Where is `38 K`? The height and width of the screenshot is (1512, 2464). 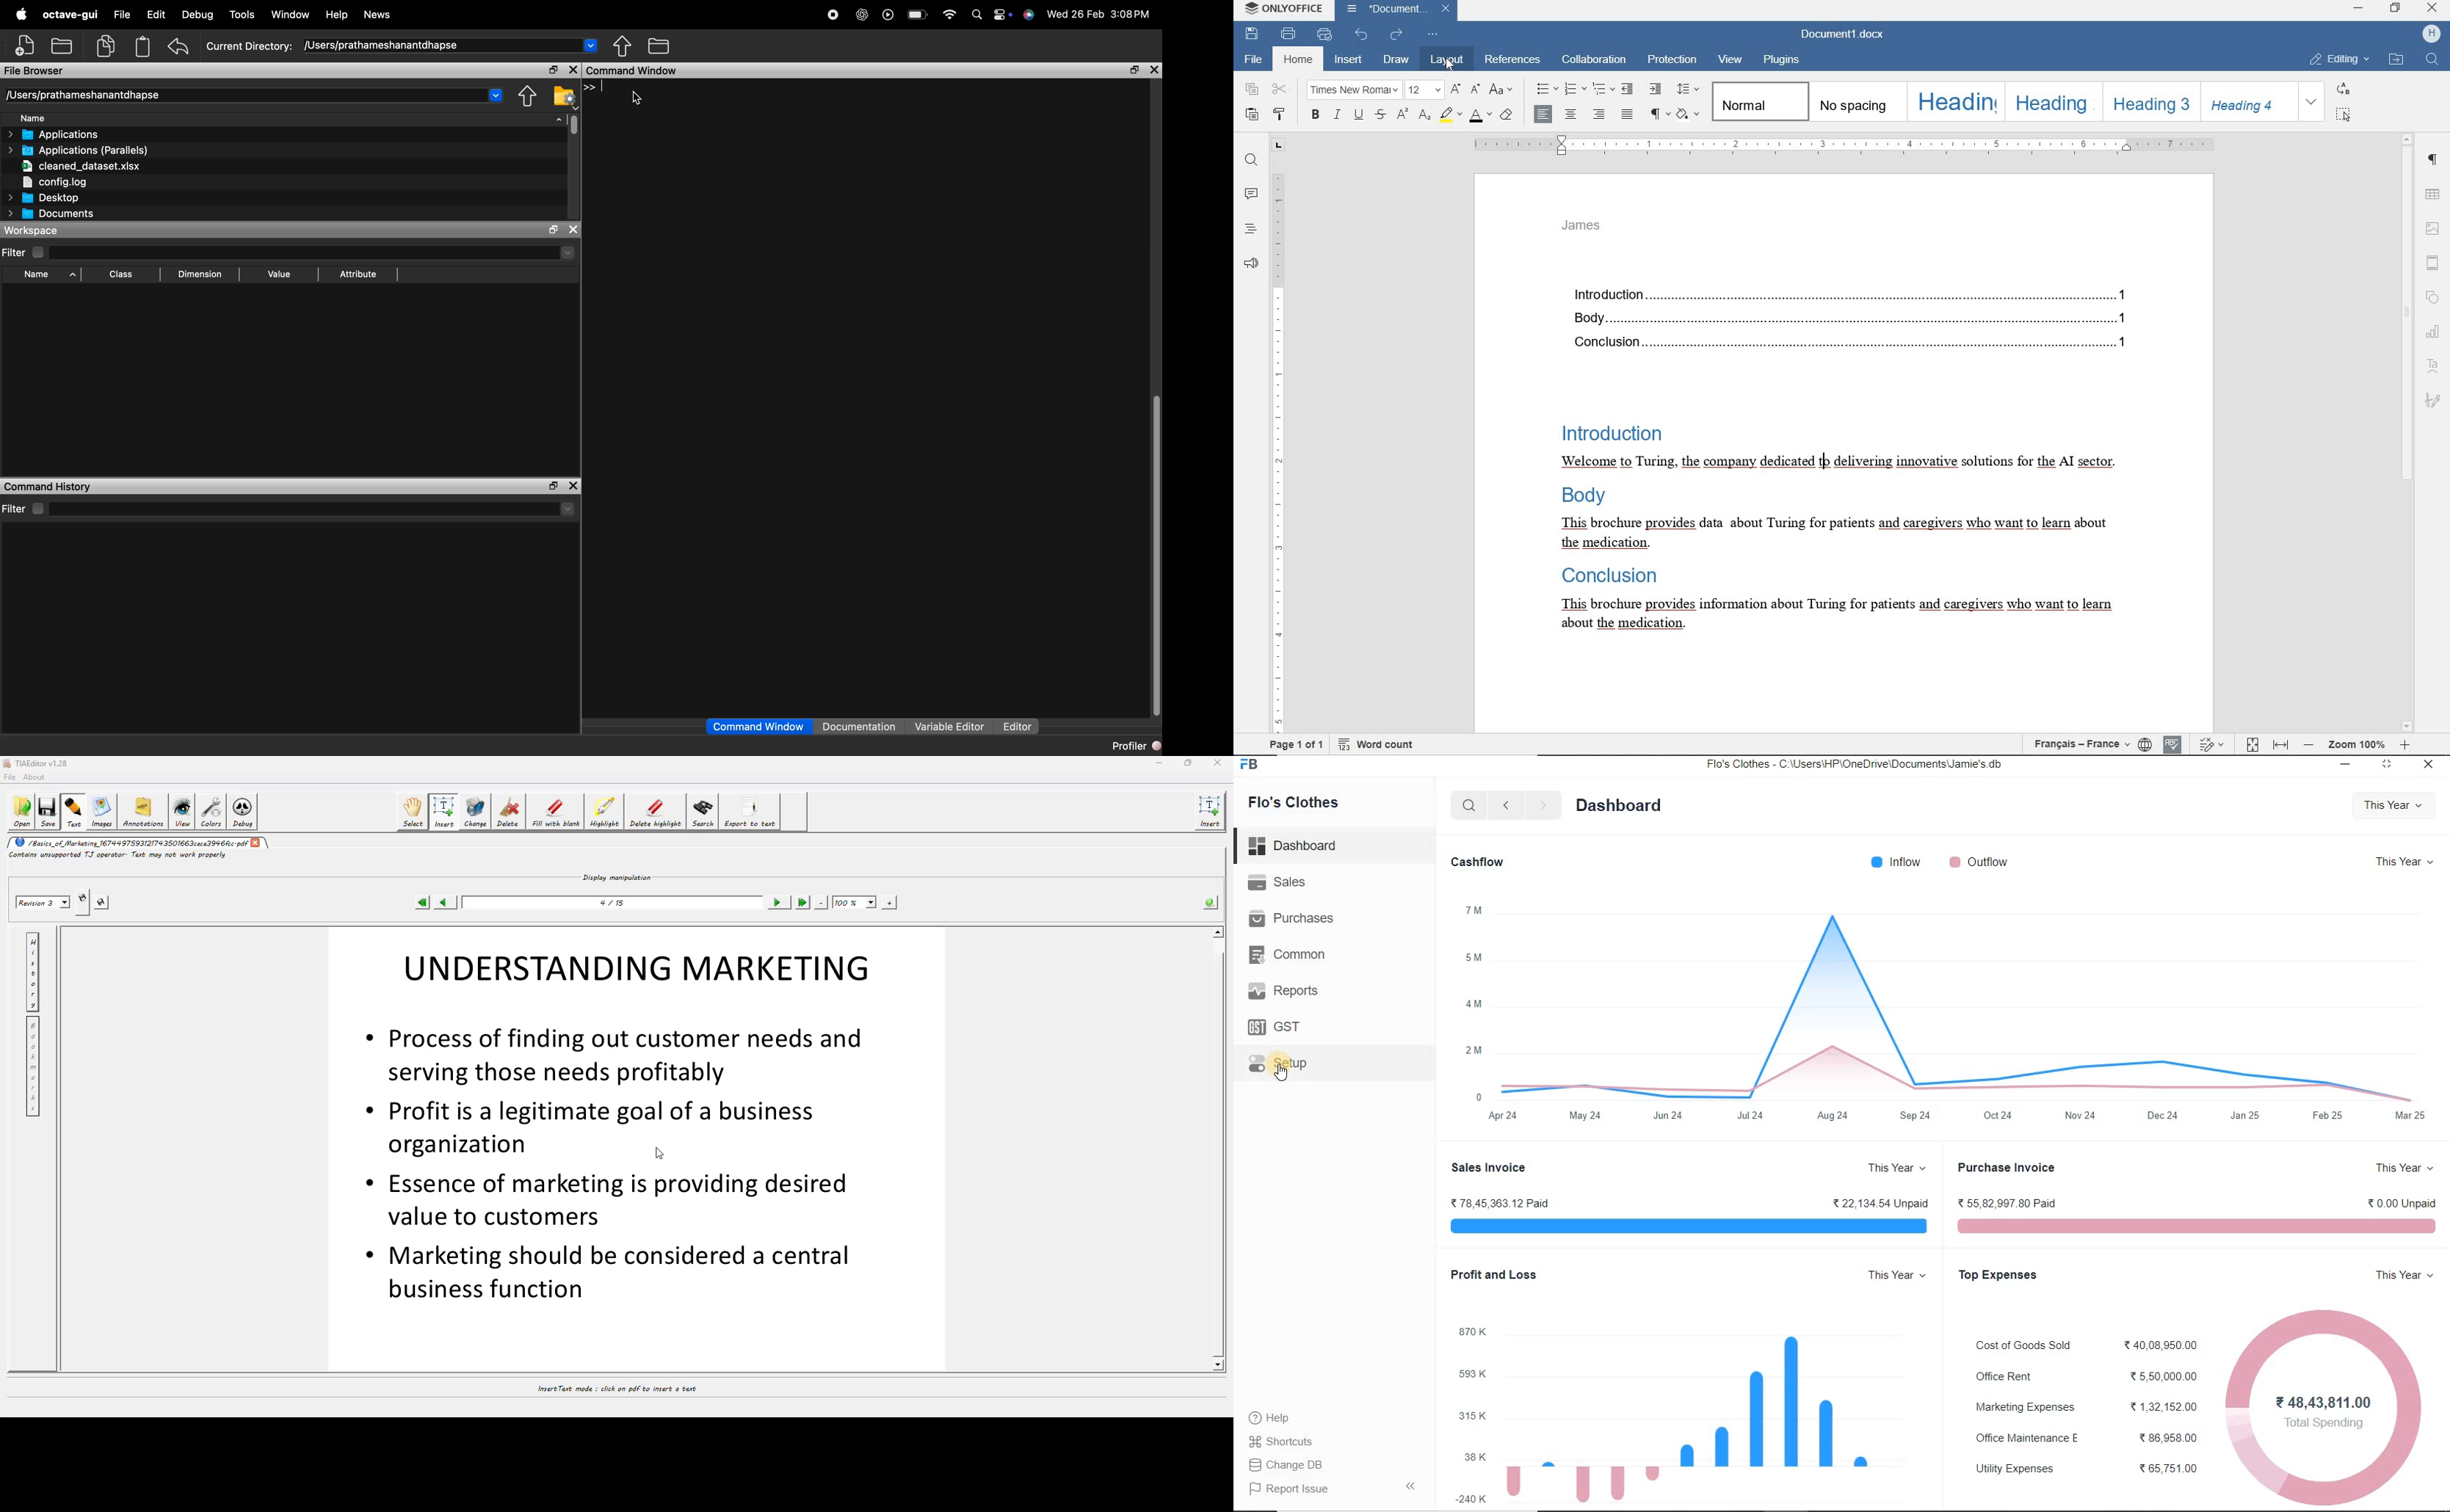 38 K is located at coordinates (1475, 1456).